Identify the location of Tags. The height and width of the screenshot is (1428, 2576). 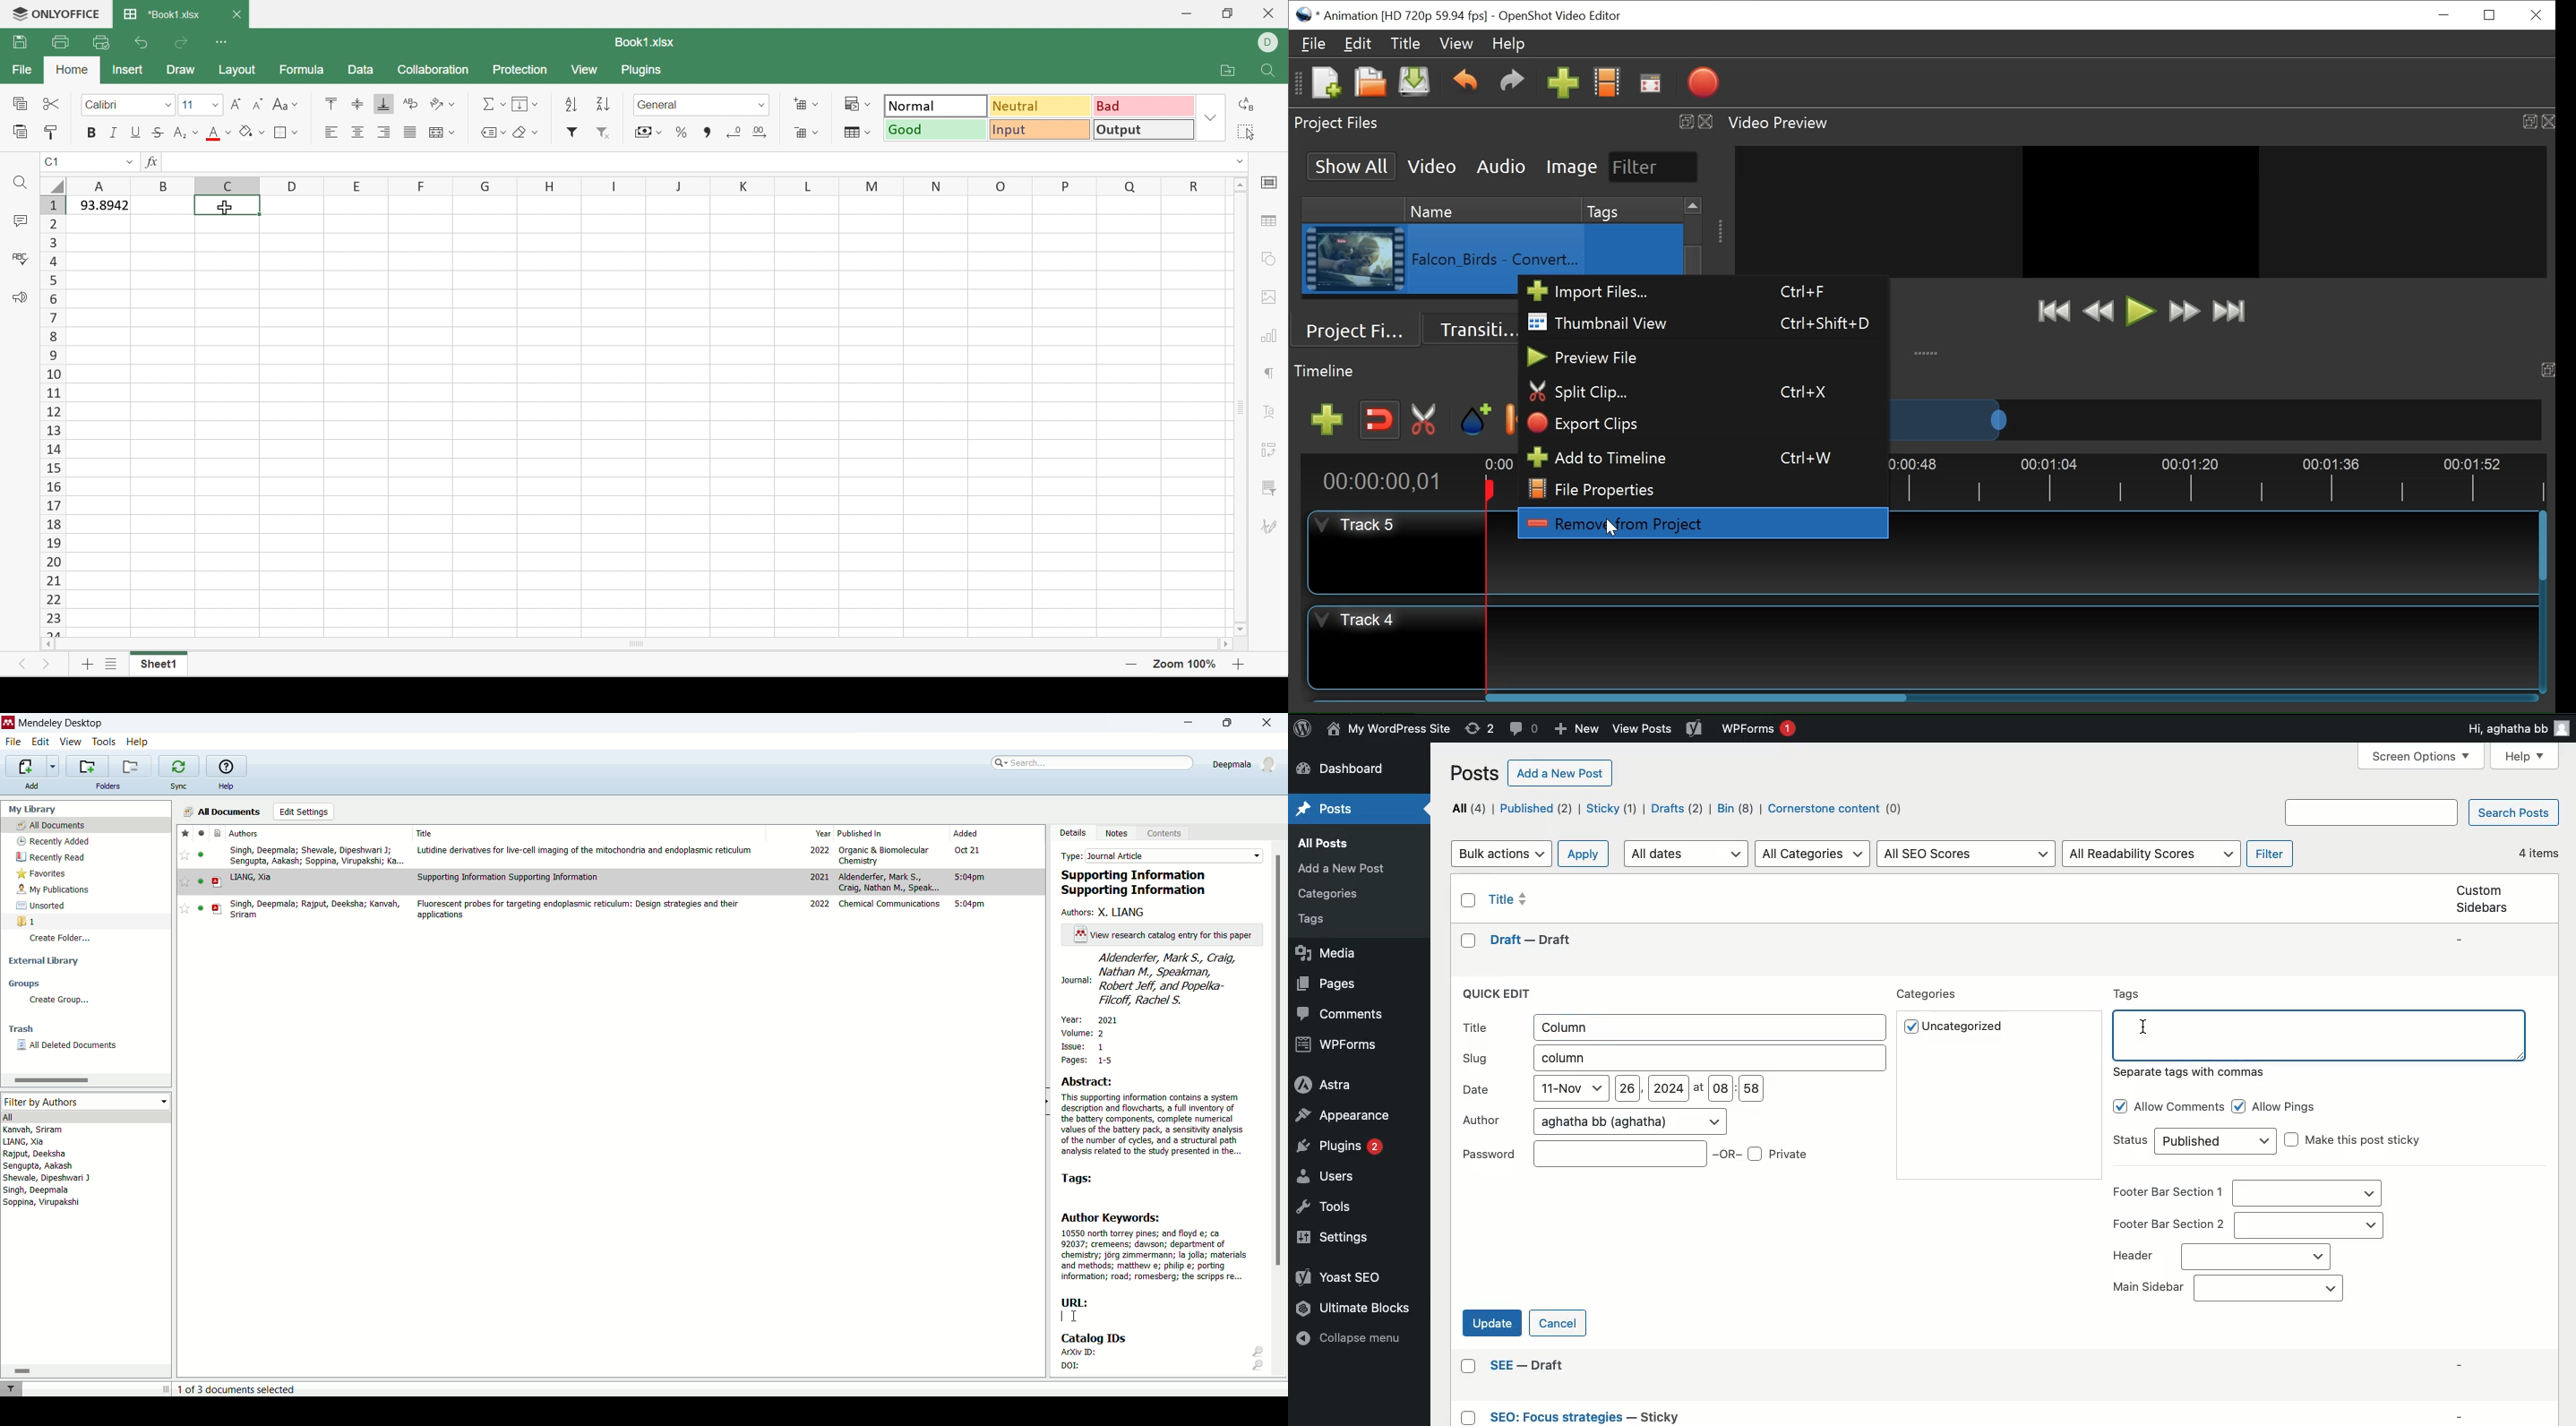
(1632, 210).